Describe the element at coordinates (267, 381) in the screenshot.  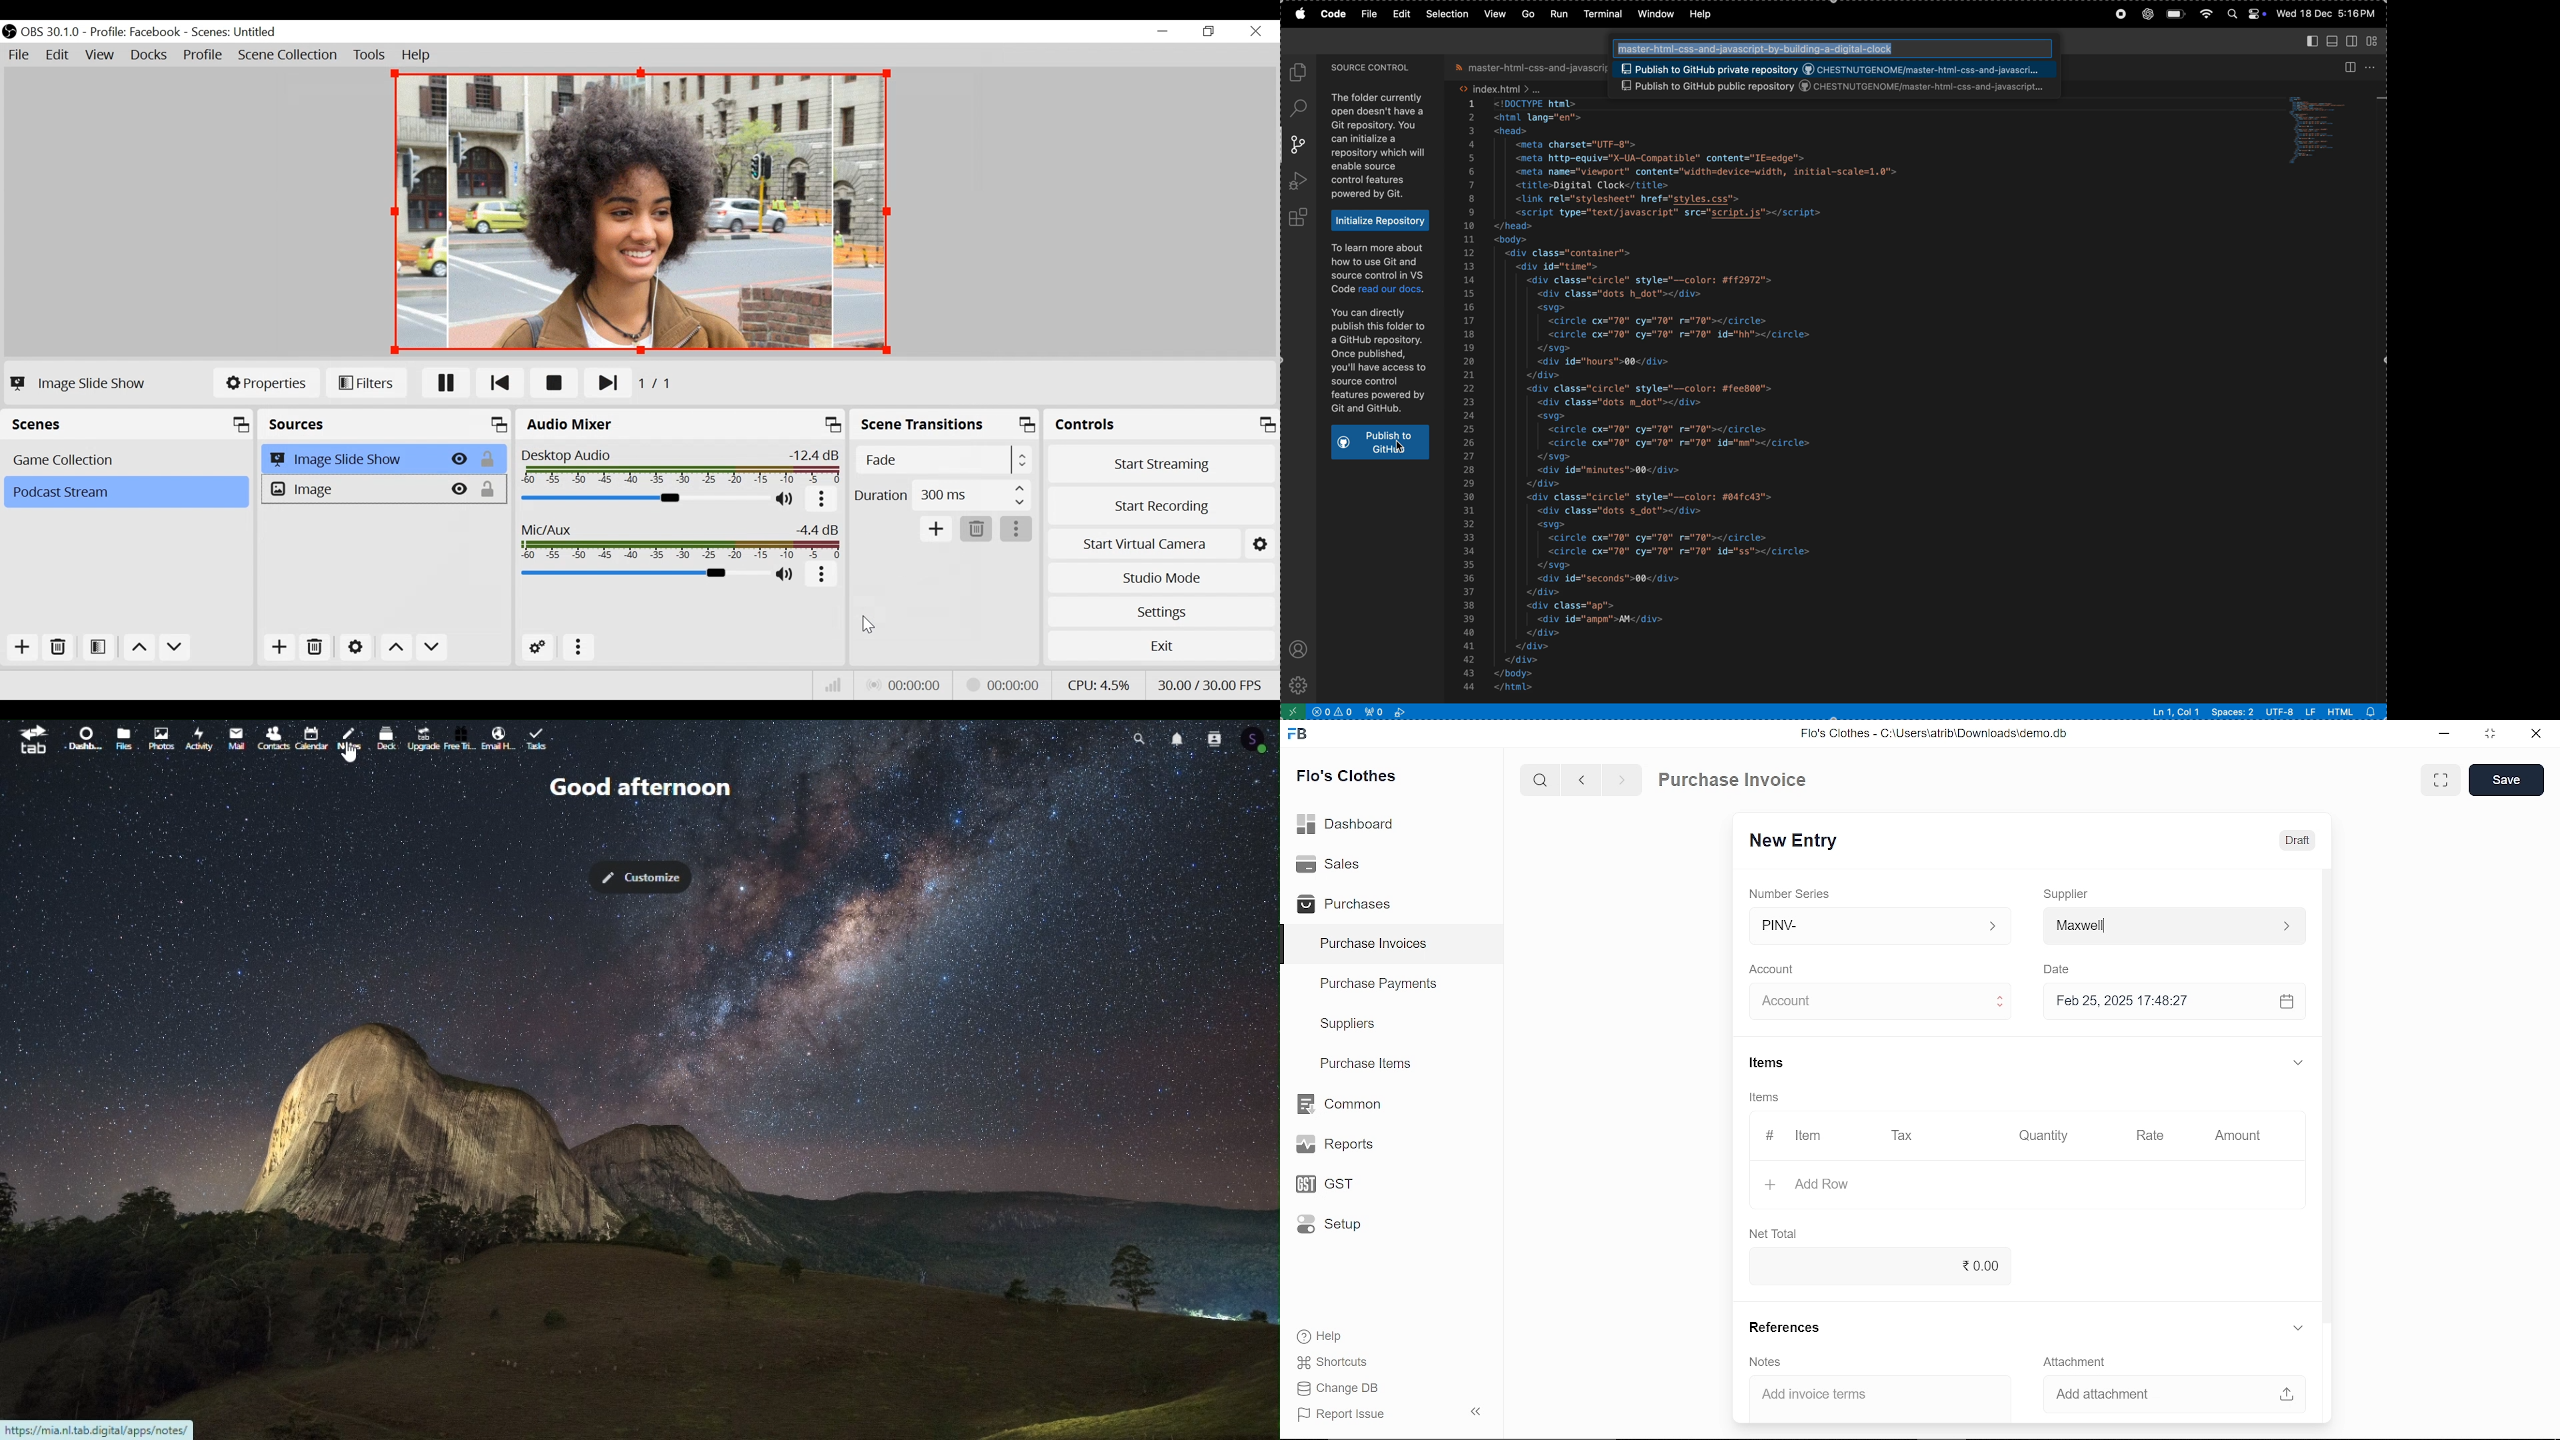
I see `Properties` at that location.